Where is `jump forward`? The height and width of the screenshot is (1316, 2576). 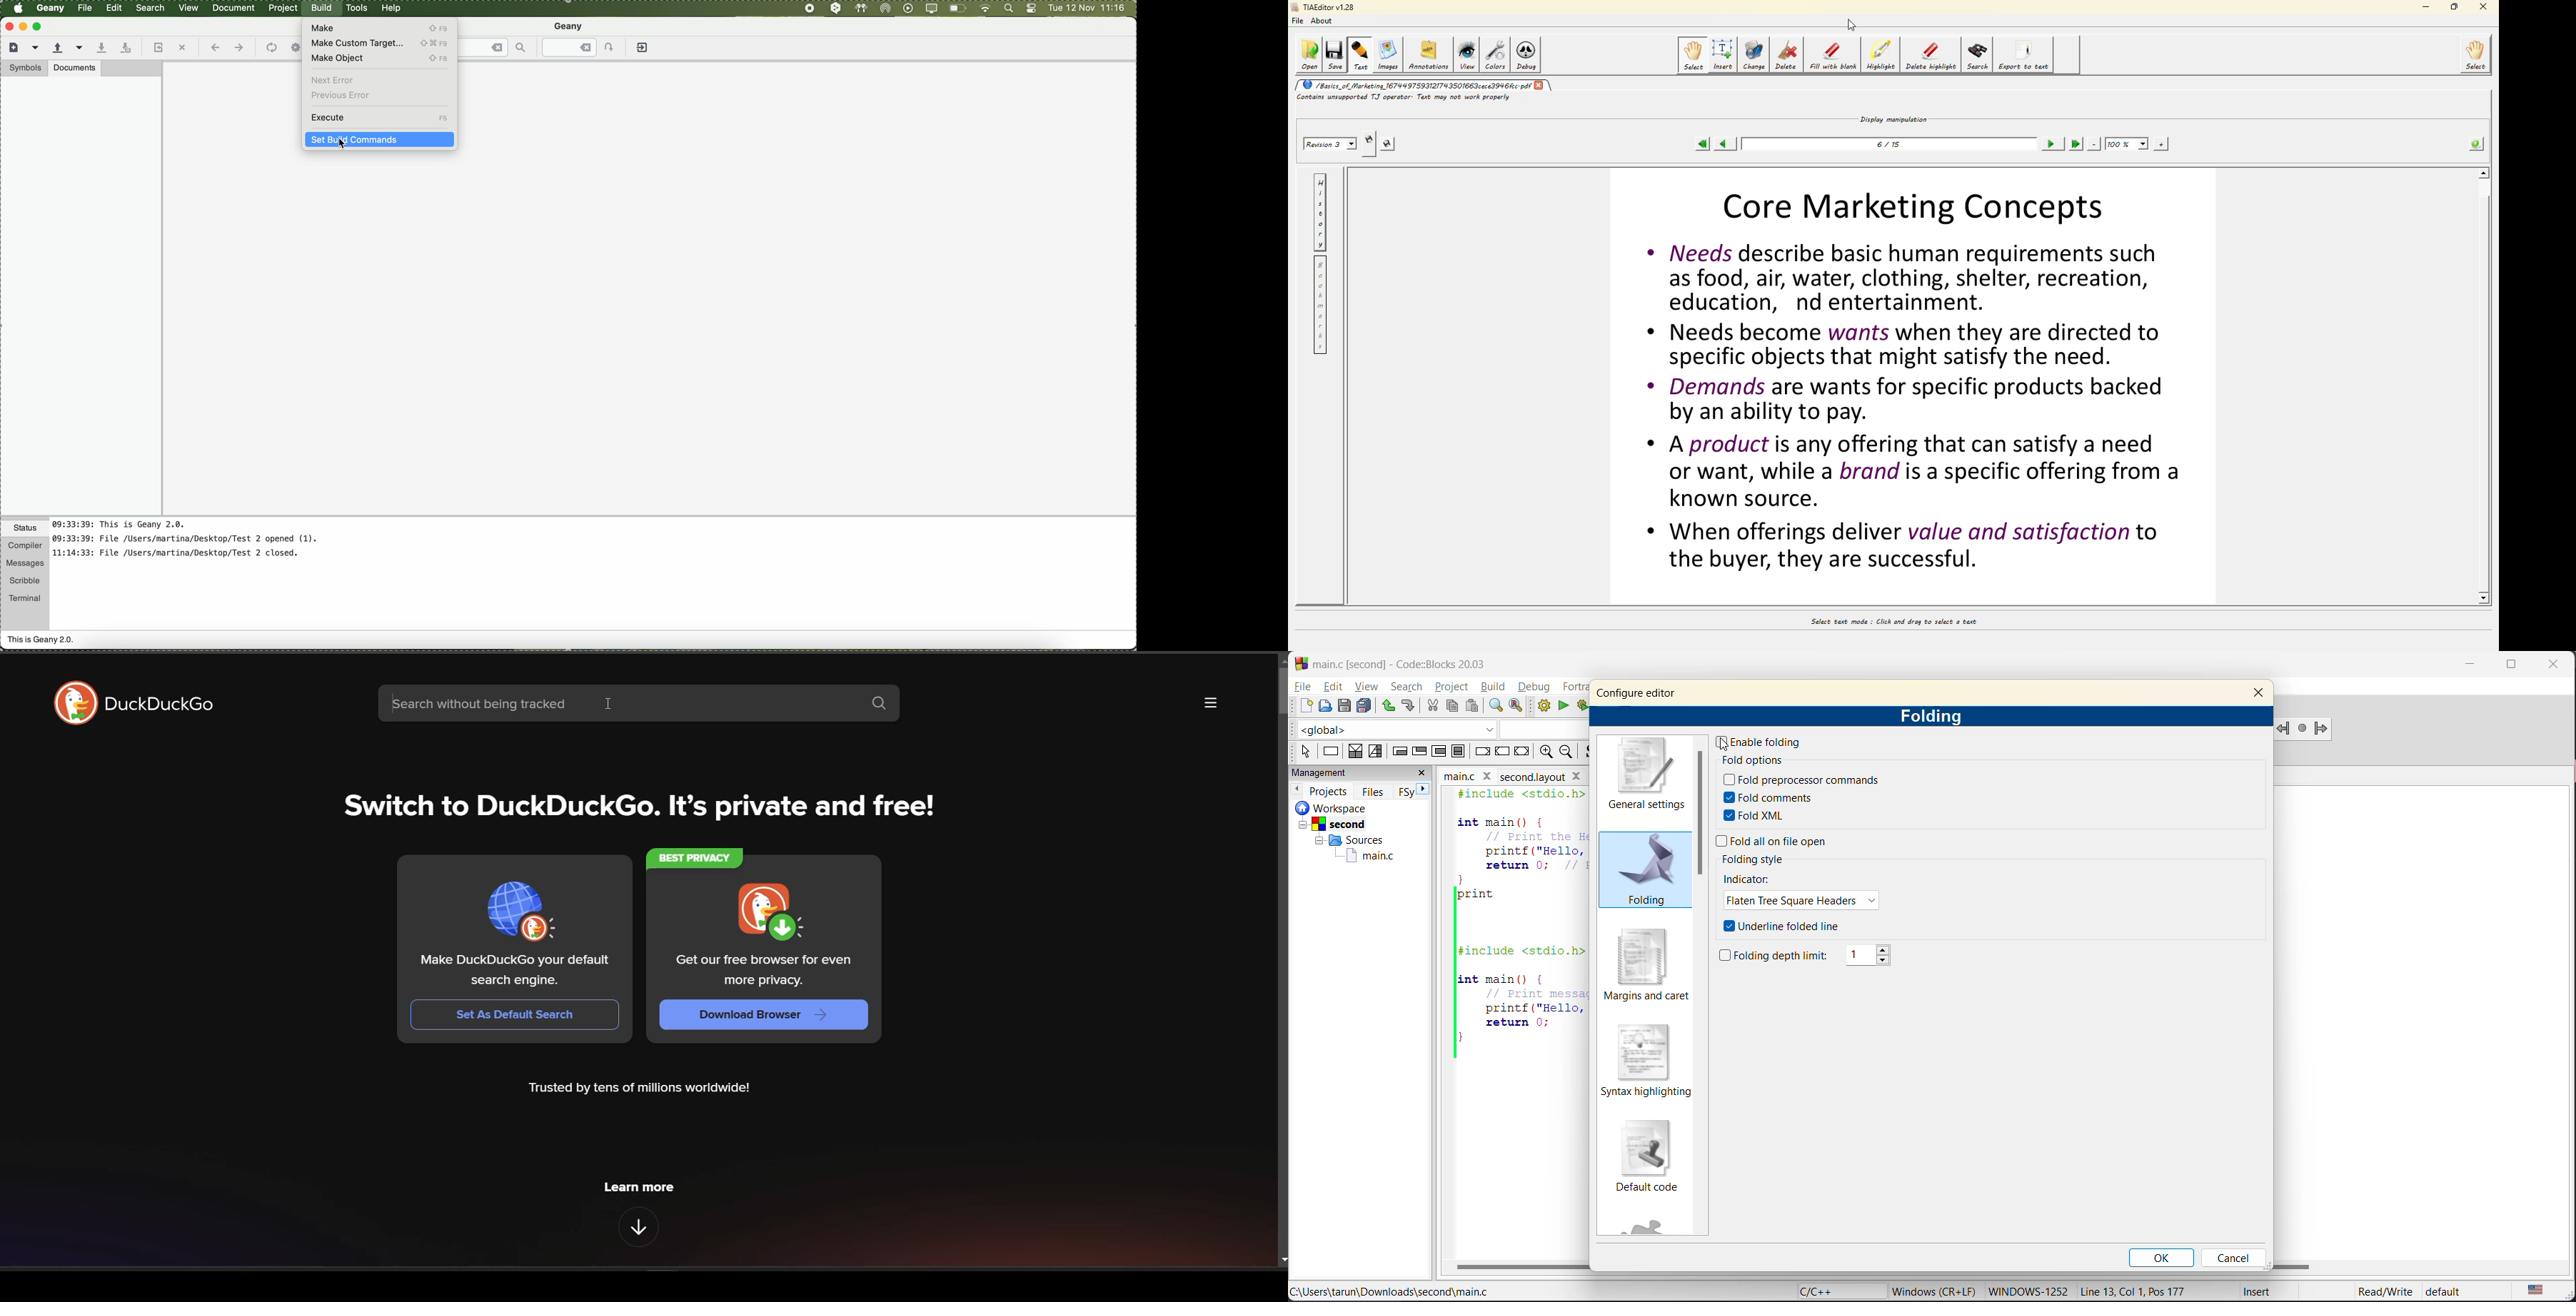 jump forward is located at coordinates (2325, 729).